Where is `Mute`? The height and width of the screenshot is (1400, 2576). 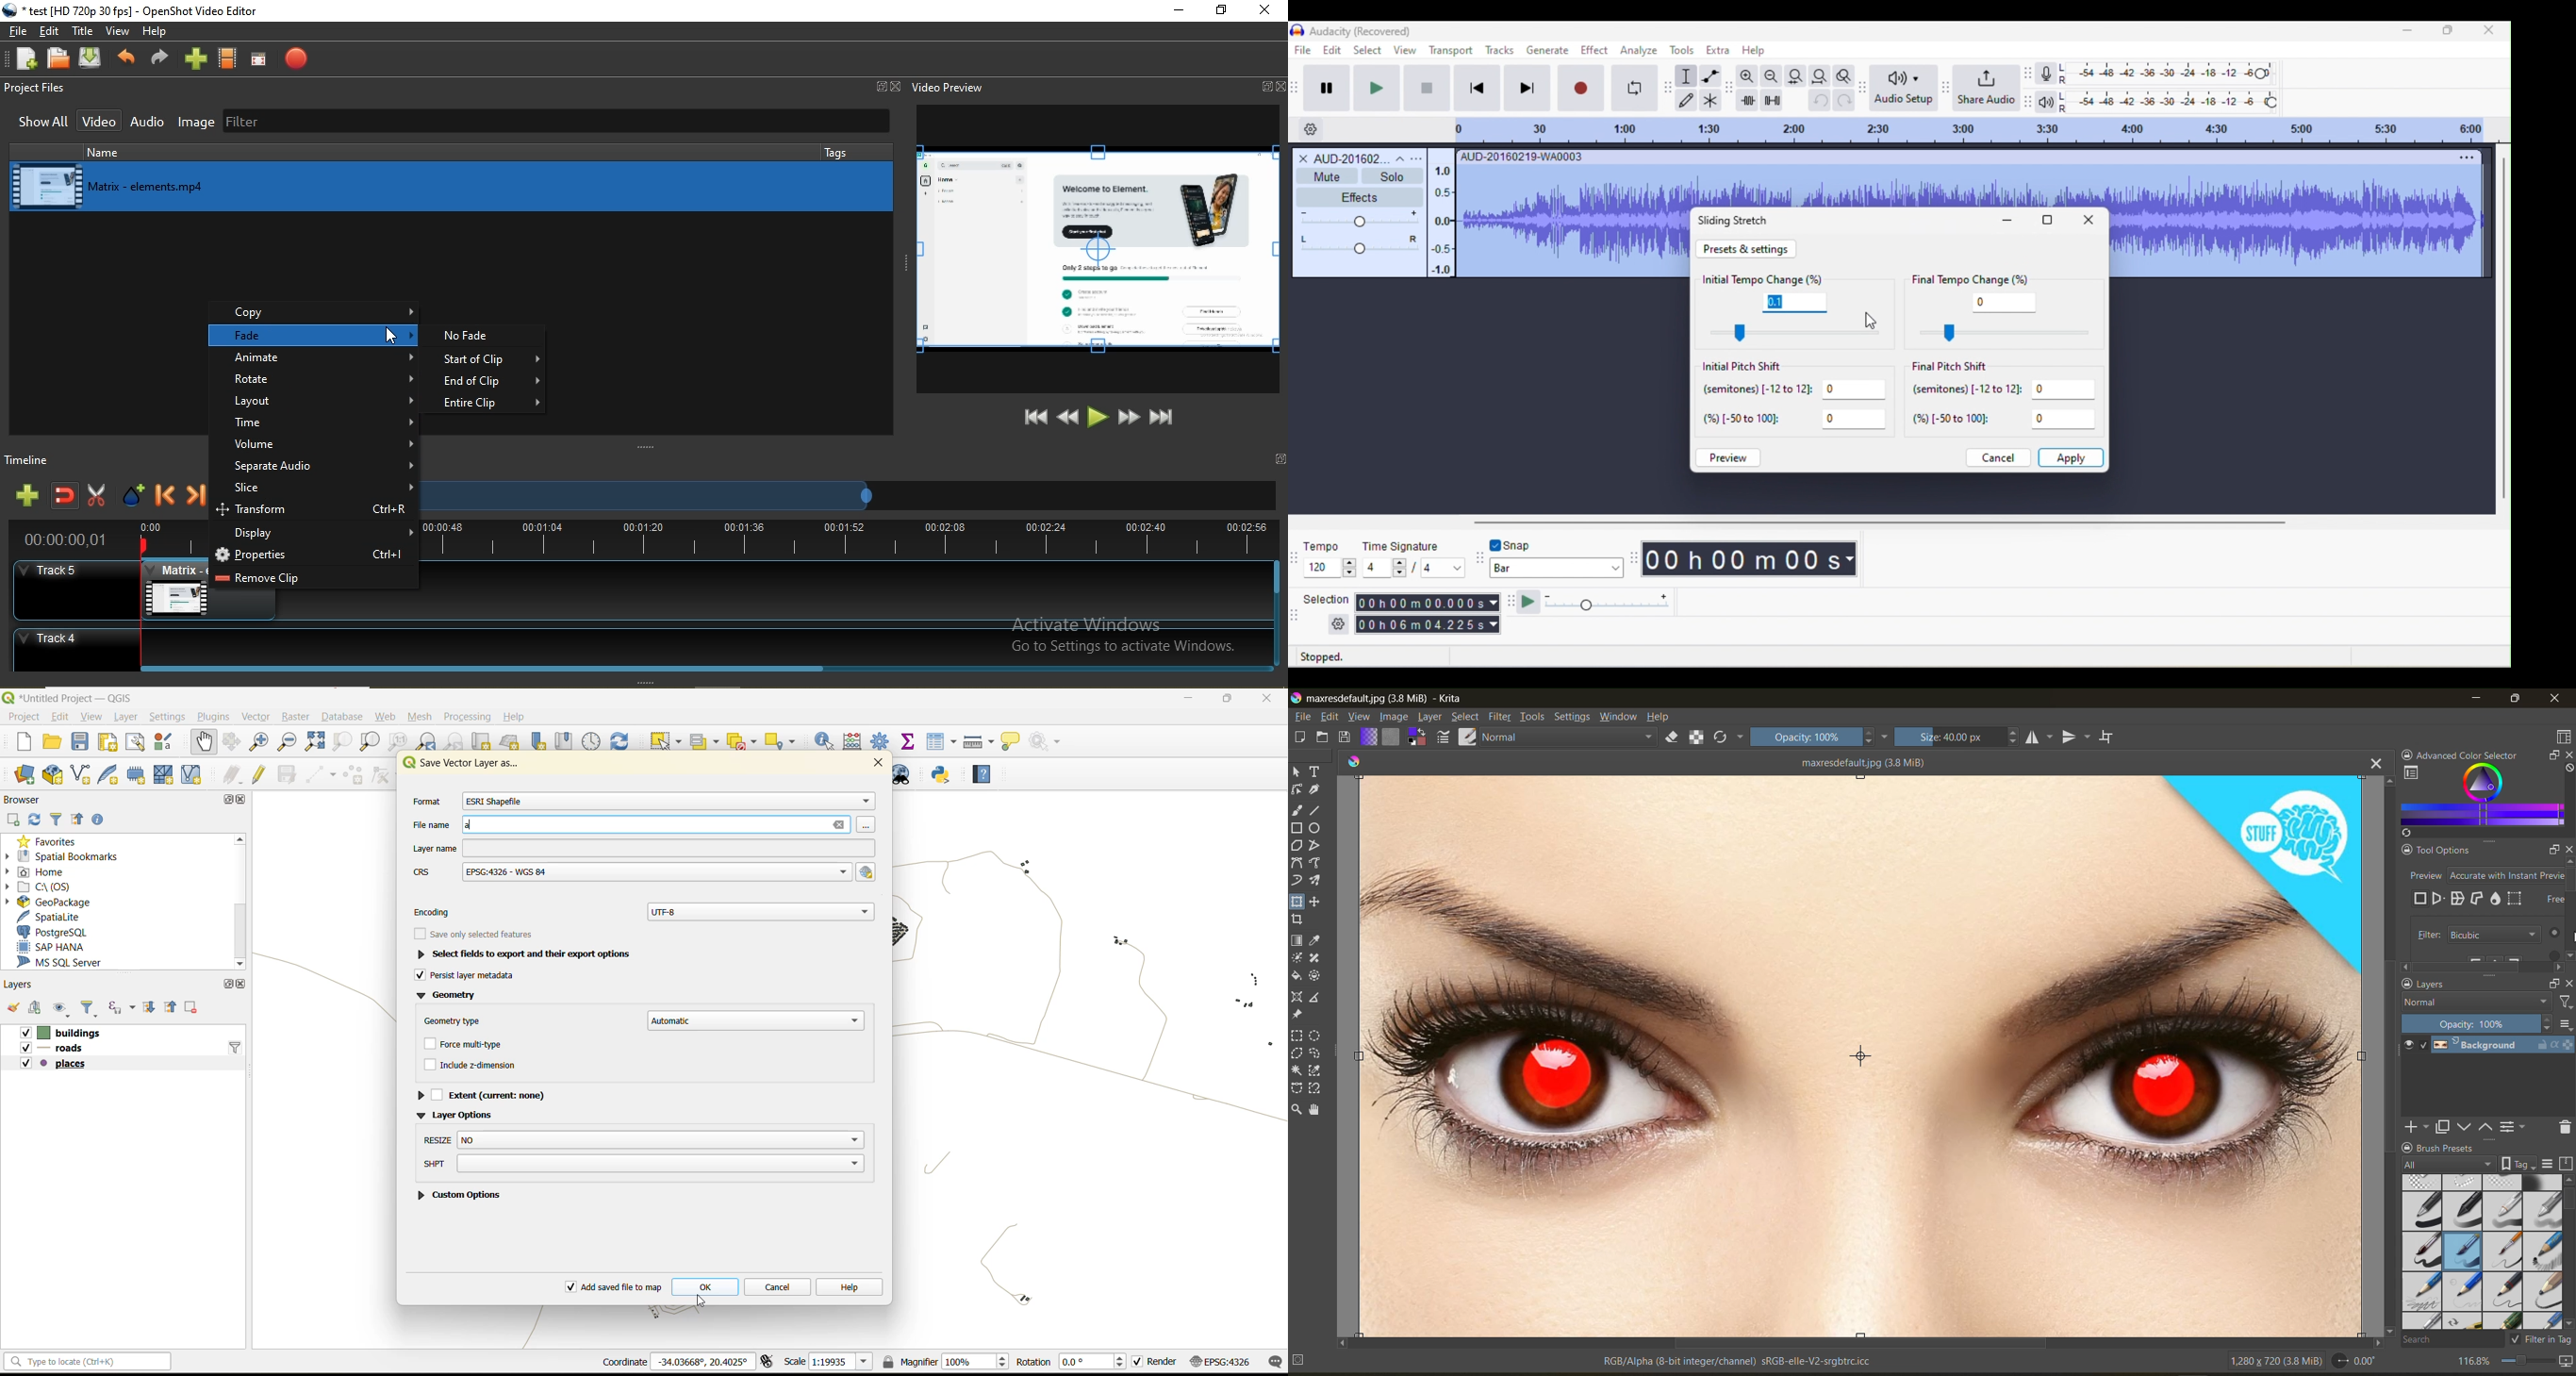
Mute is located at coordinates (1326, 176).